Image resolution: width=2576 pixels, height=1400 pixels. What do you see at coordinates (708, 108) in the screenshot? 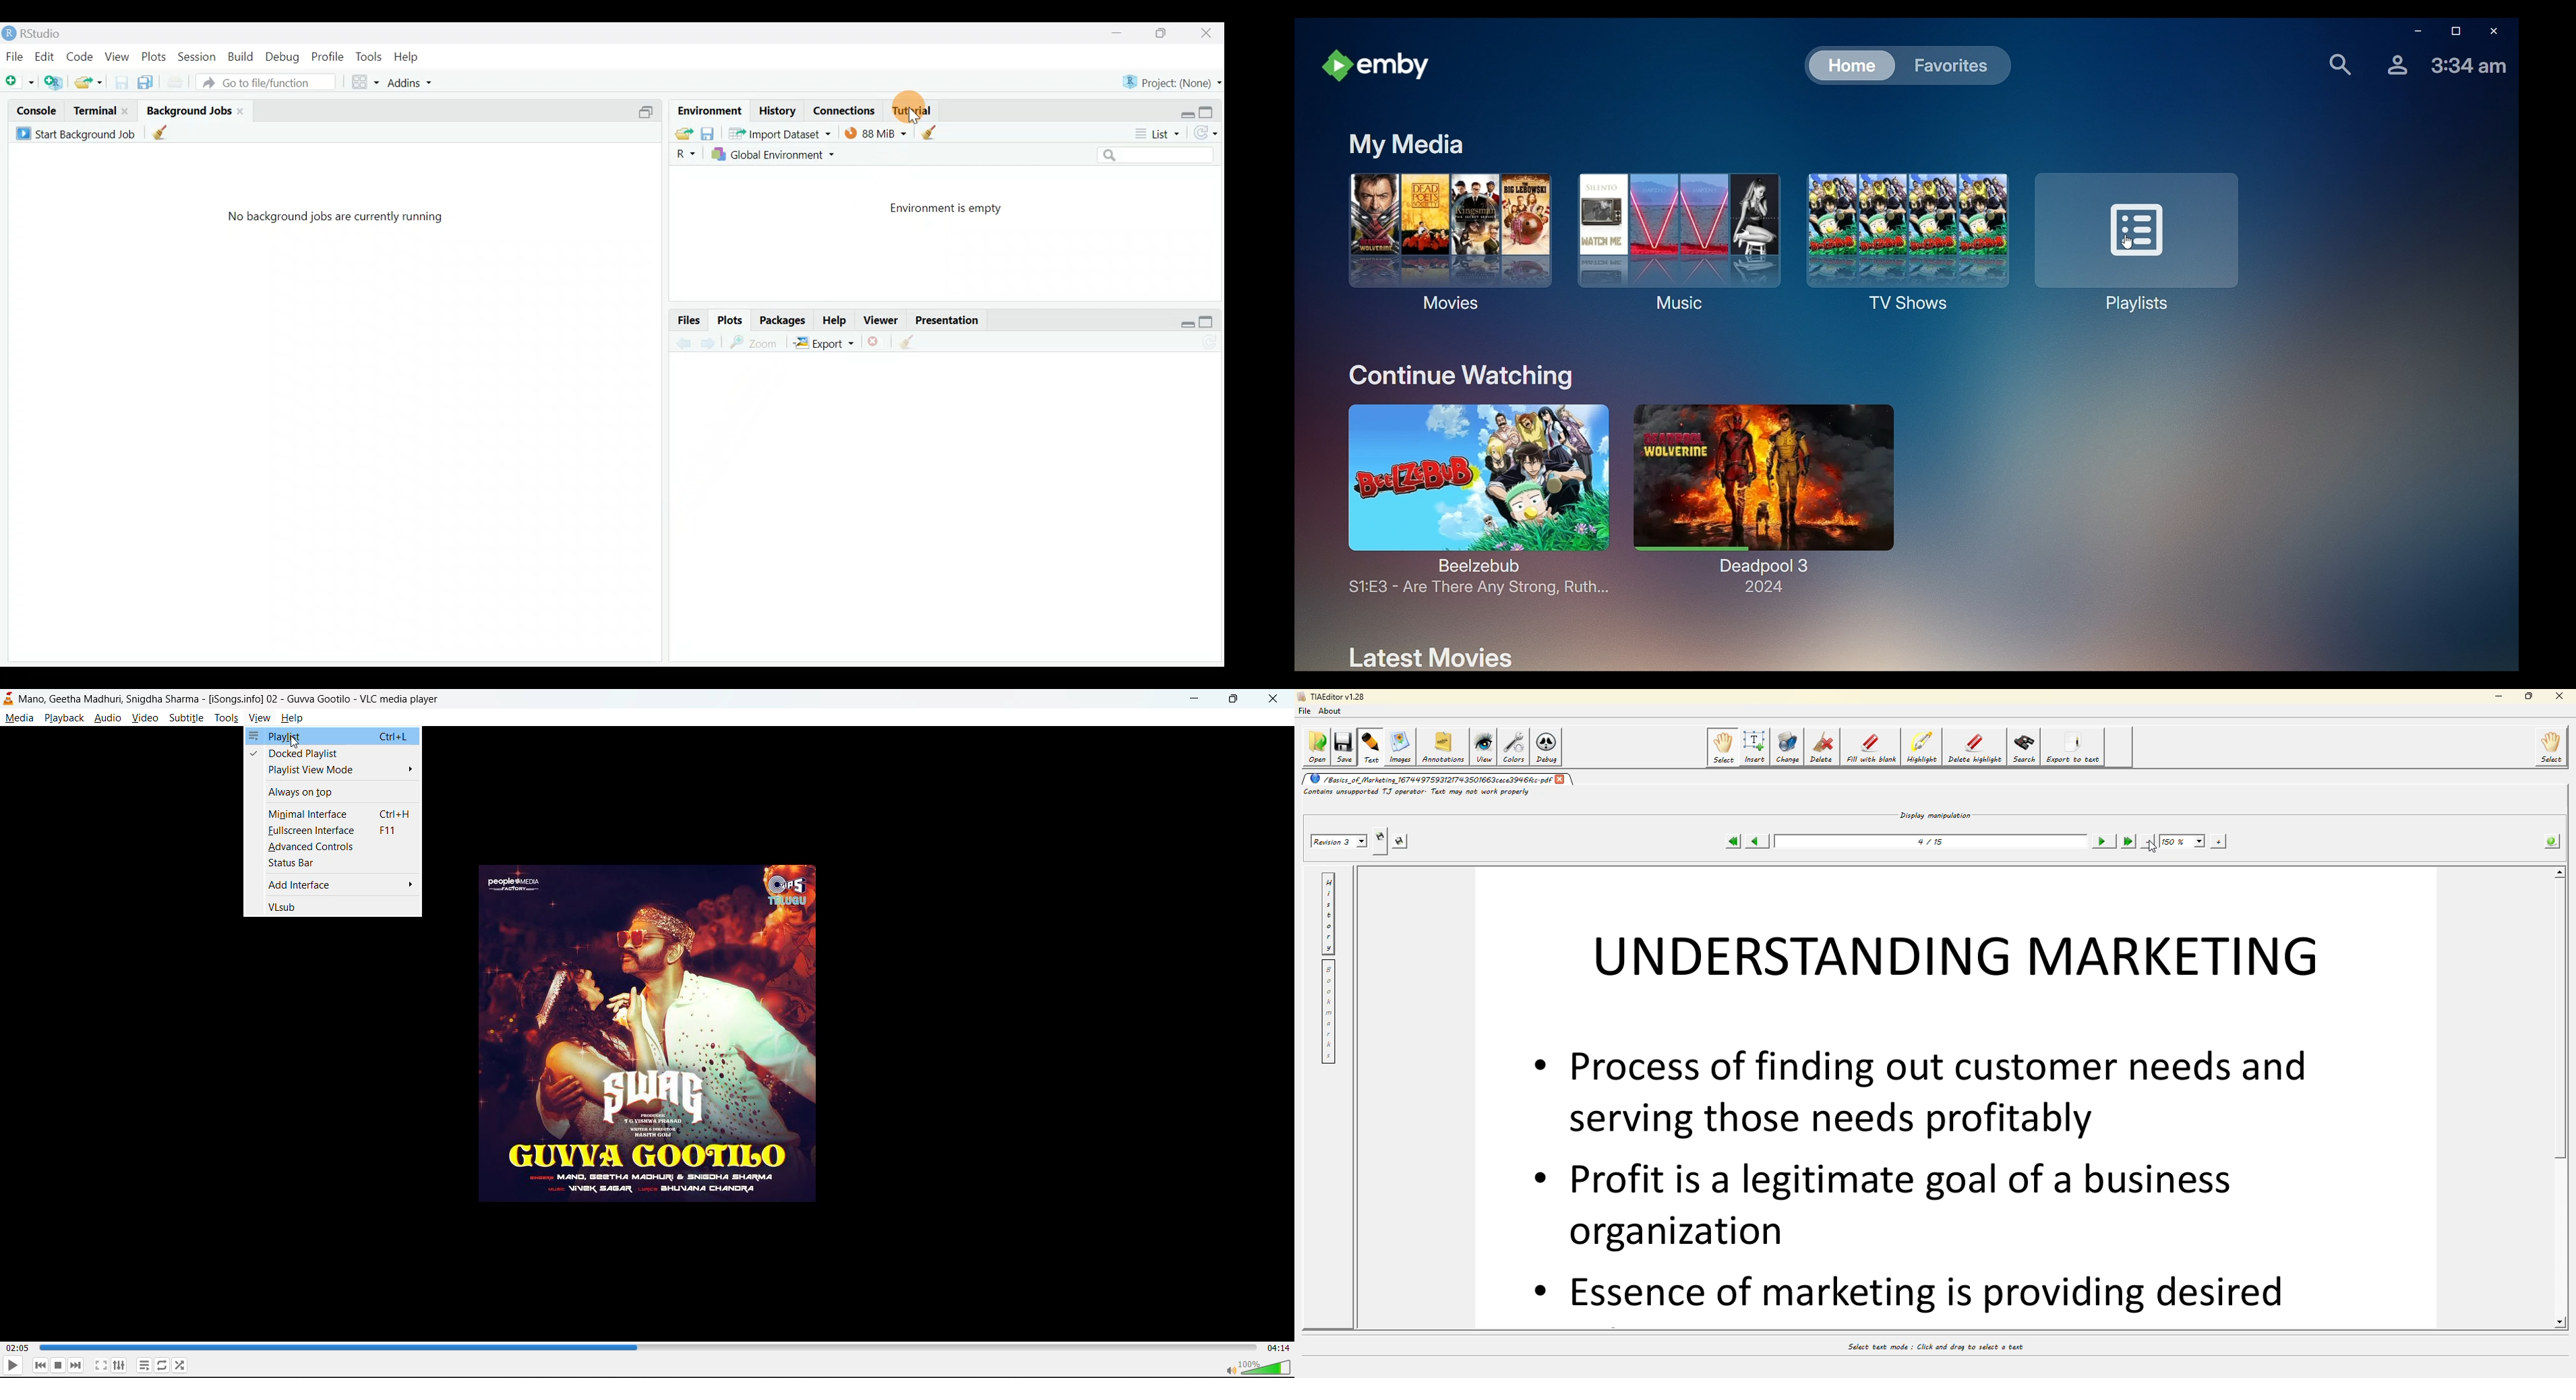
I see `Environment` at bounding box center [708, 108].